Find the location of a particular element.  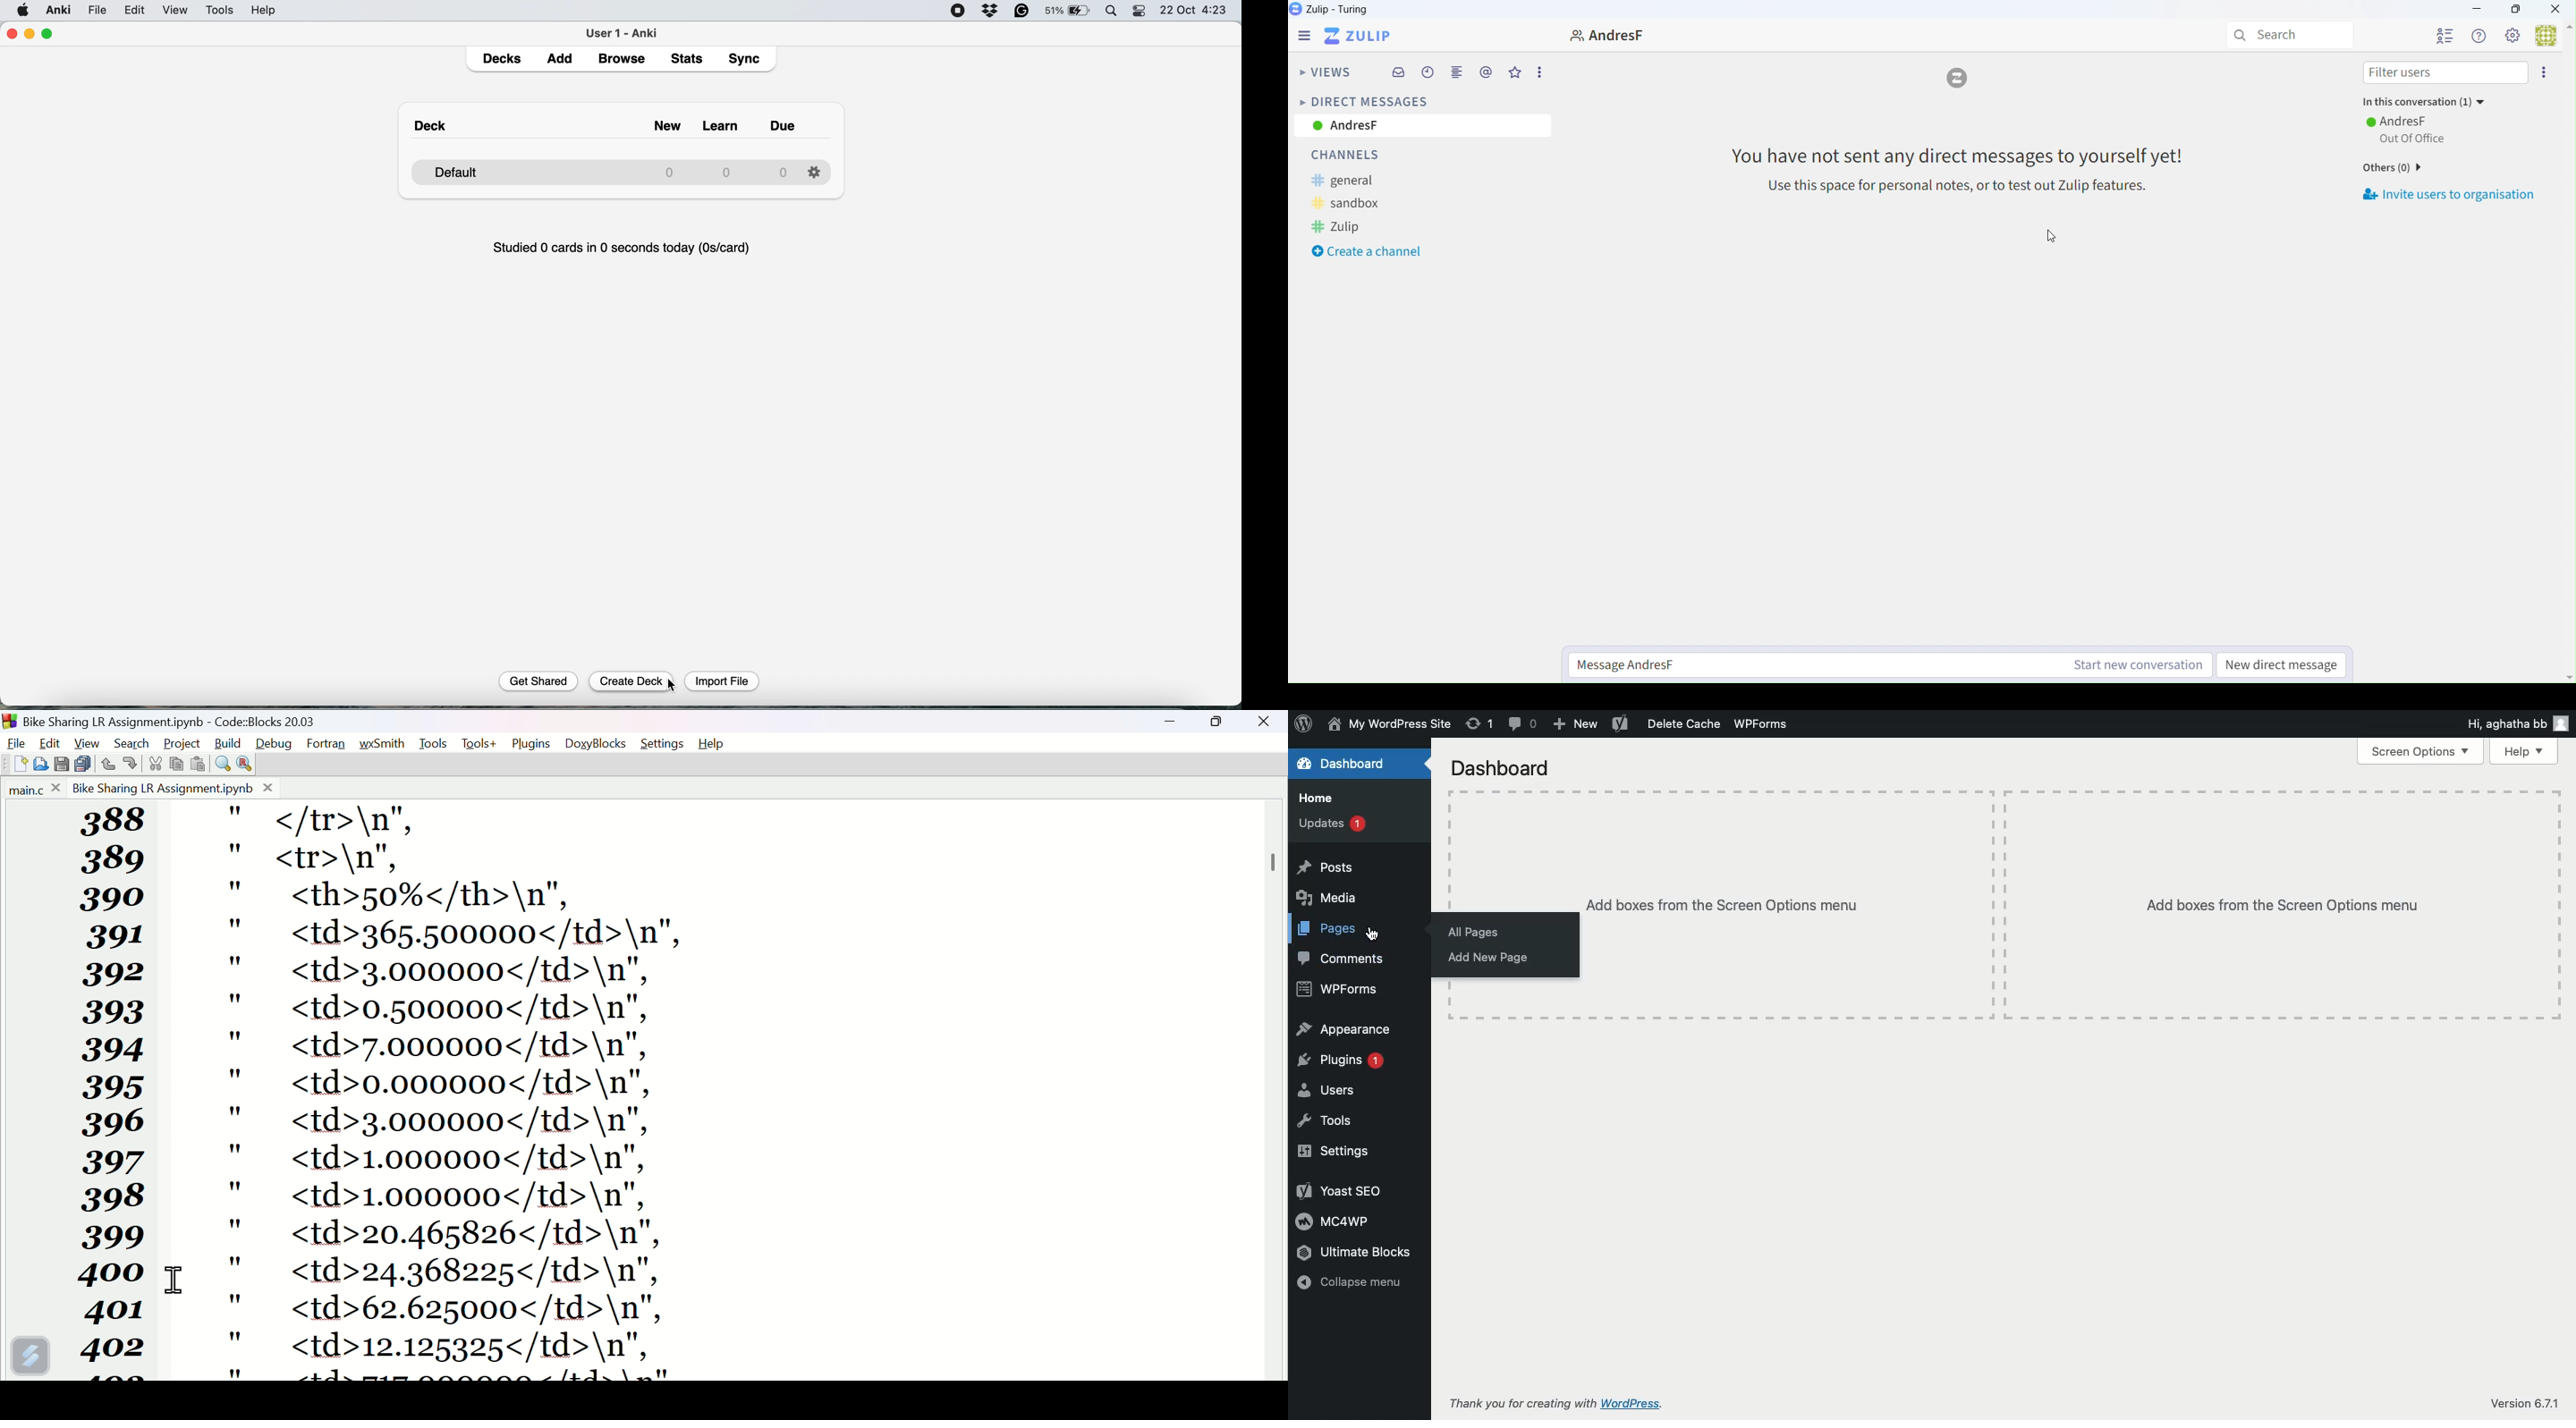

New is located at coordinates (655, 121).